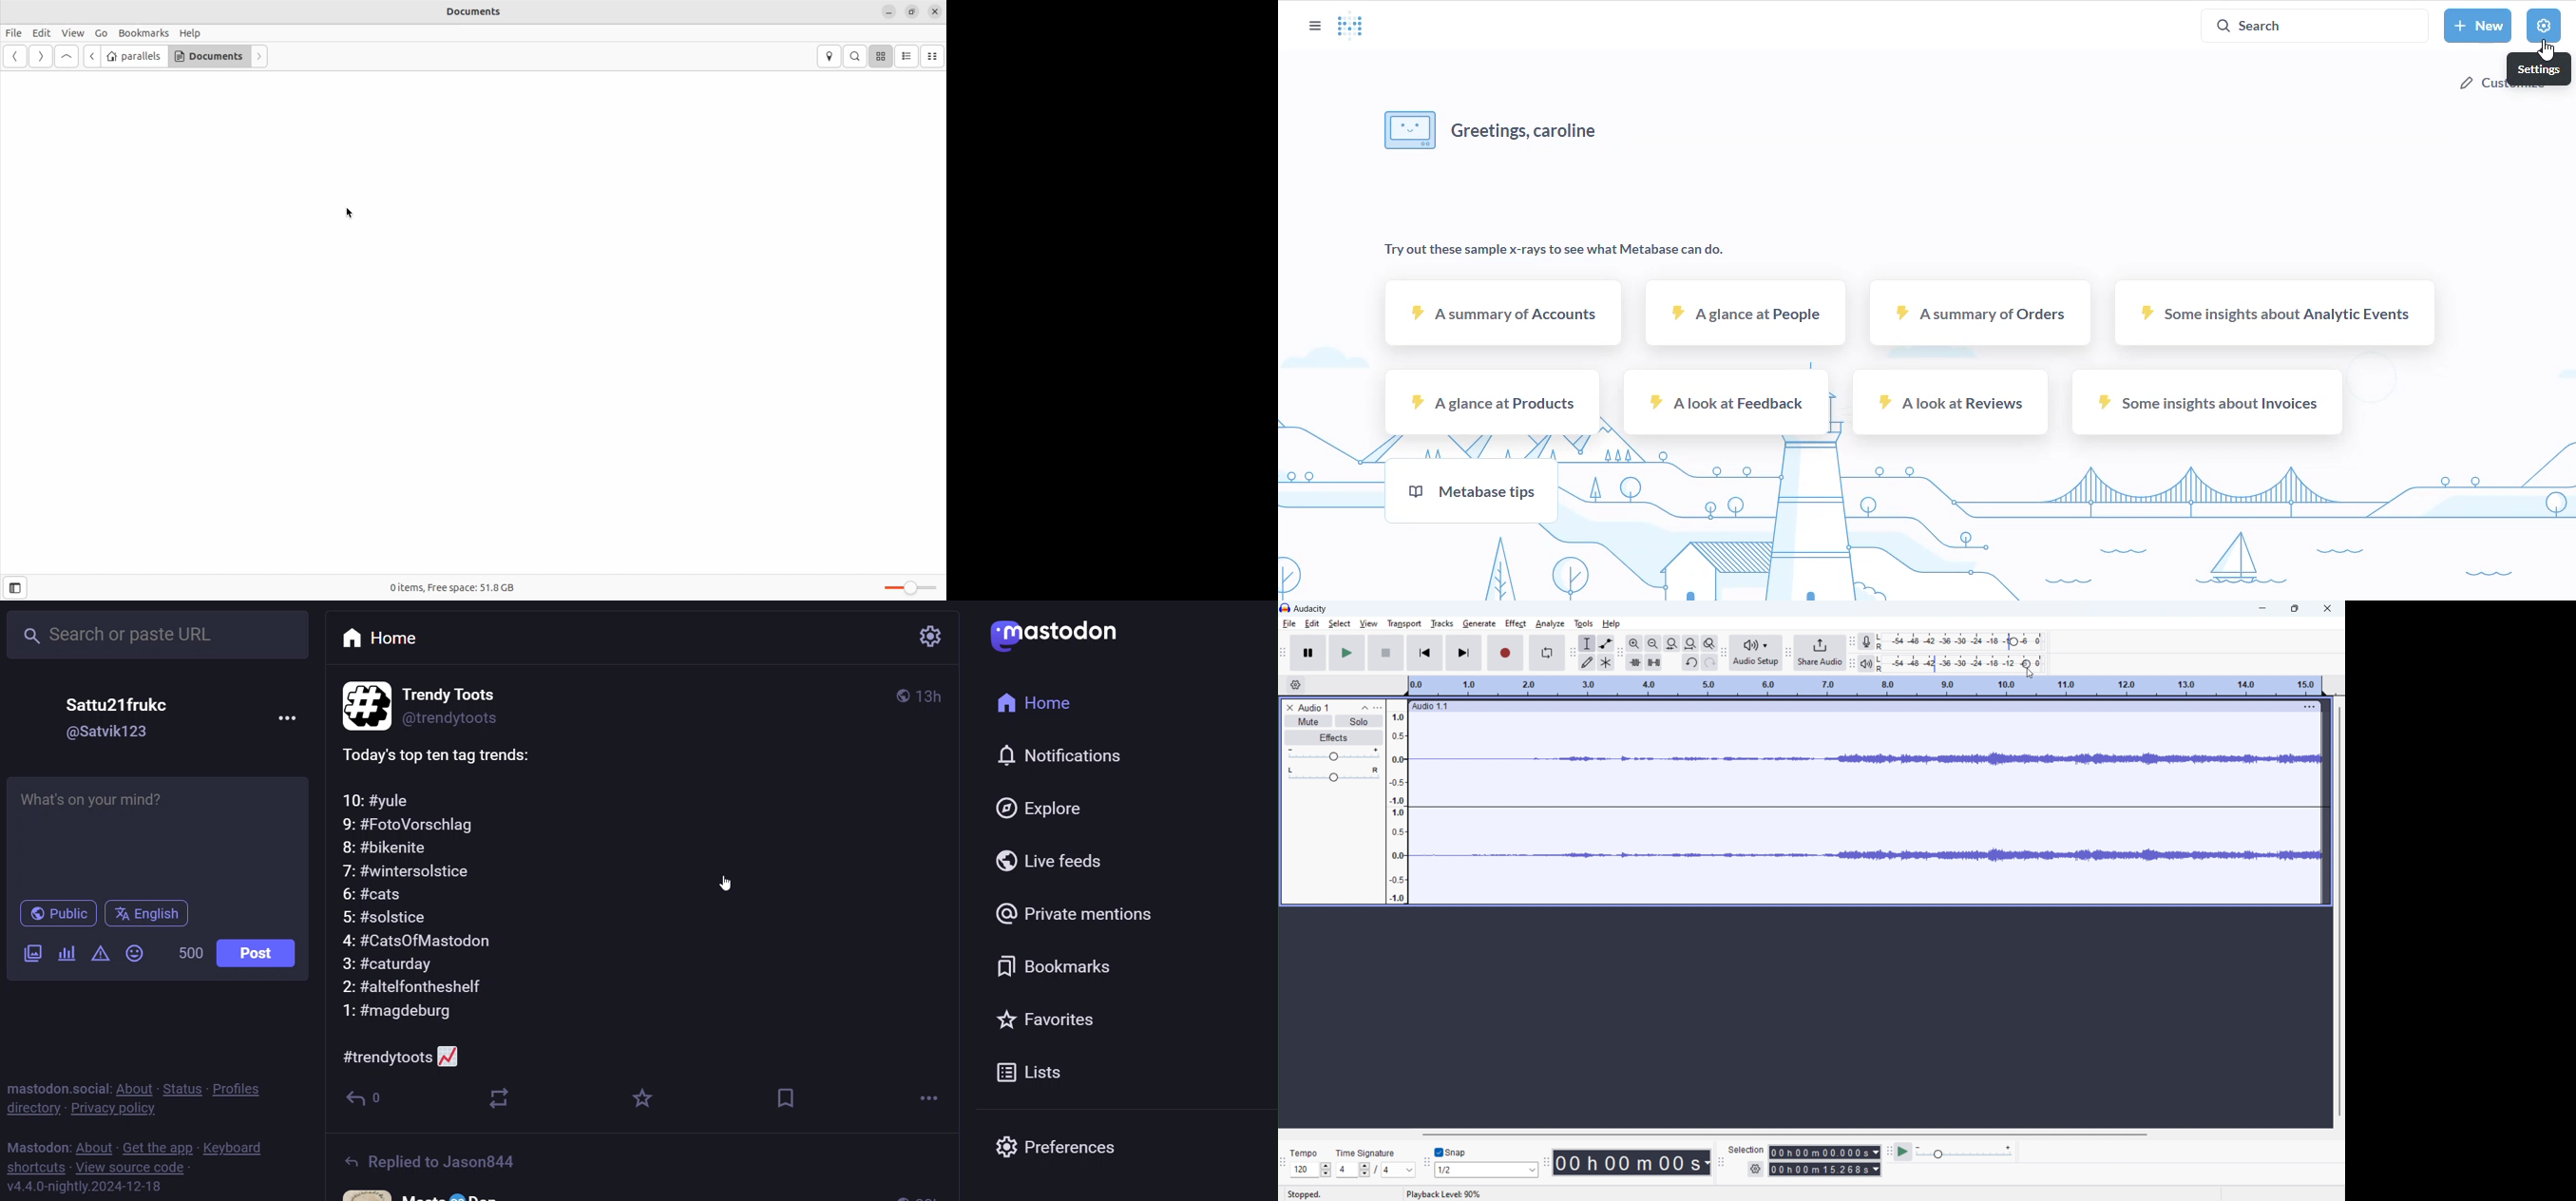 The height and width of the screenshot is (1204, 2576). Describe the element at coordinates (209, 56) in the screenshot. I see `documents` at that location.